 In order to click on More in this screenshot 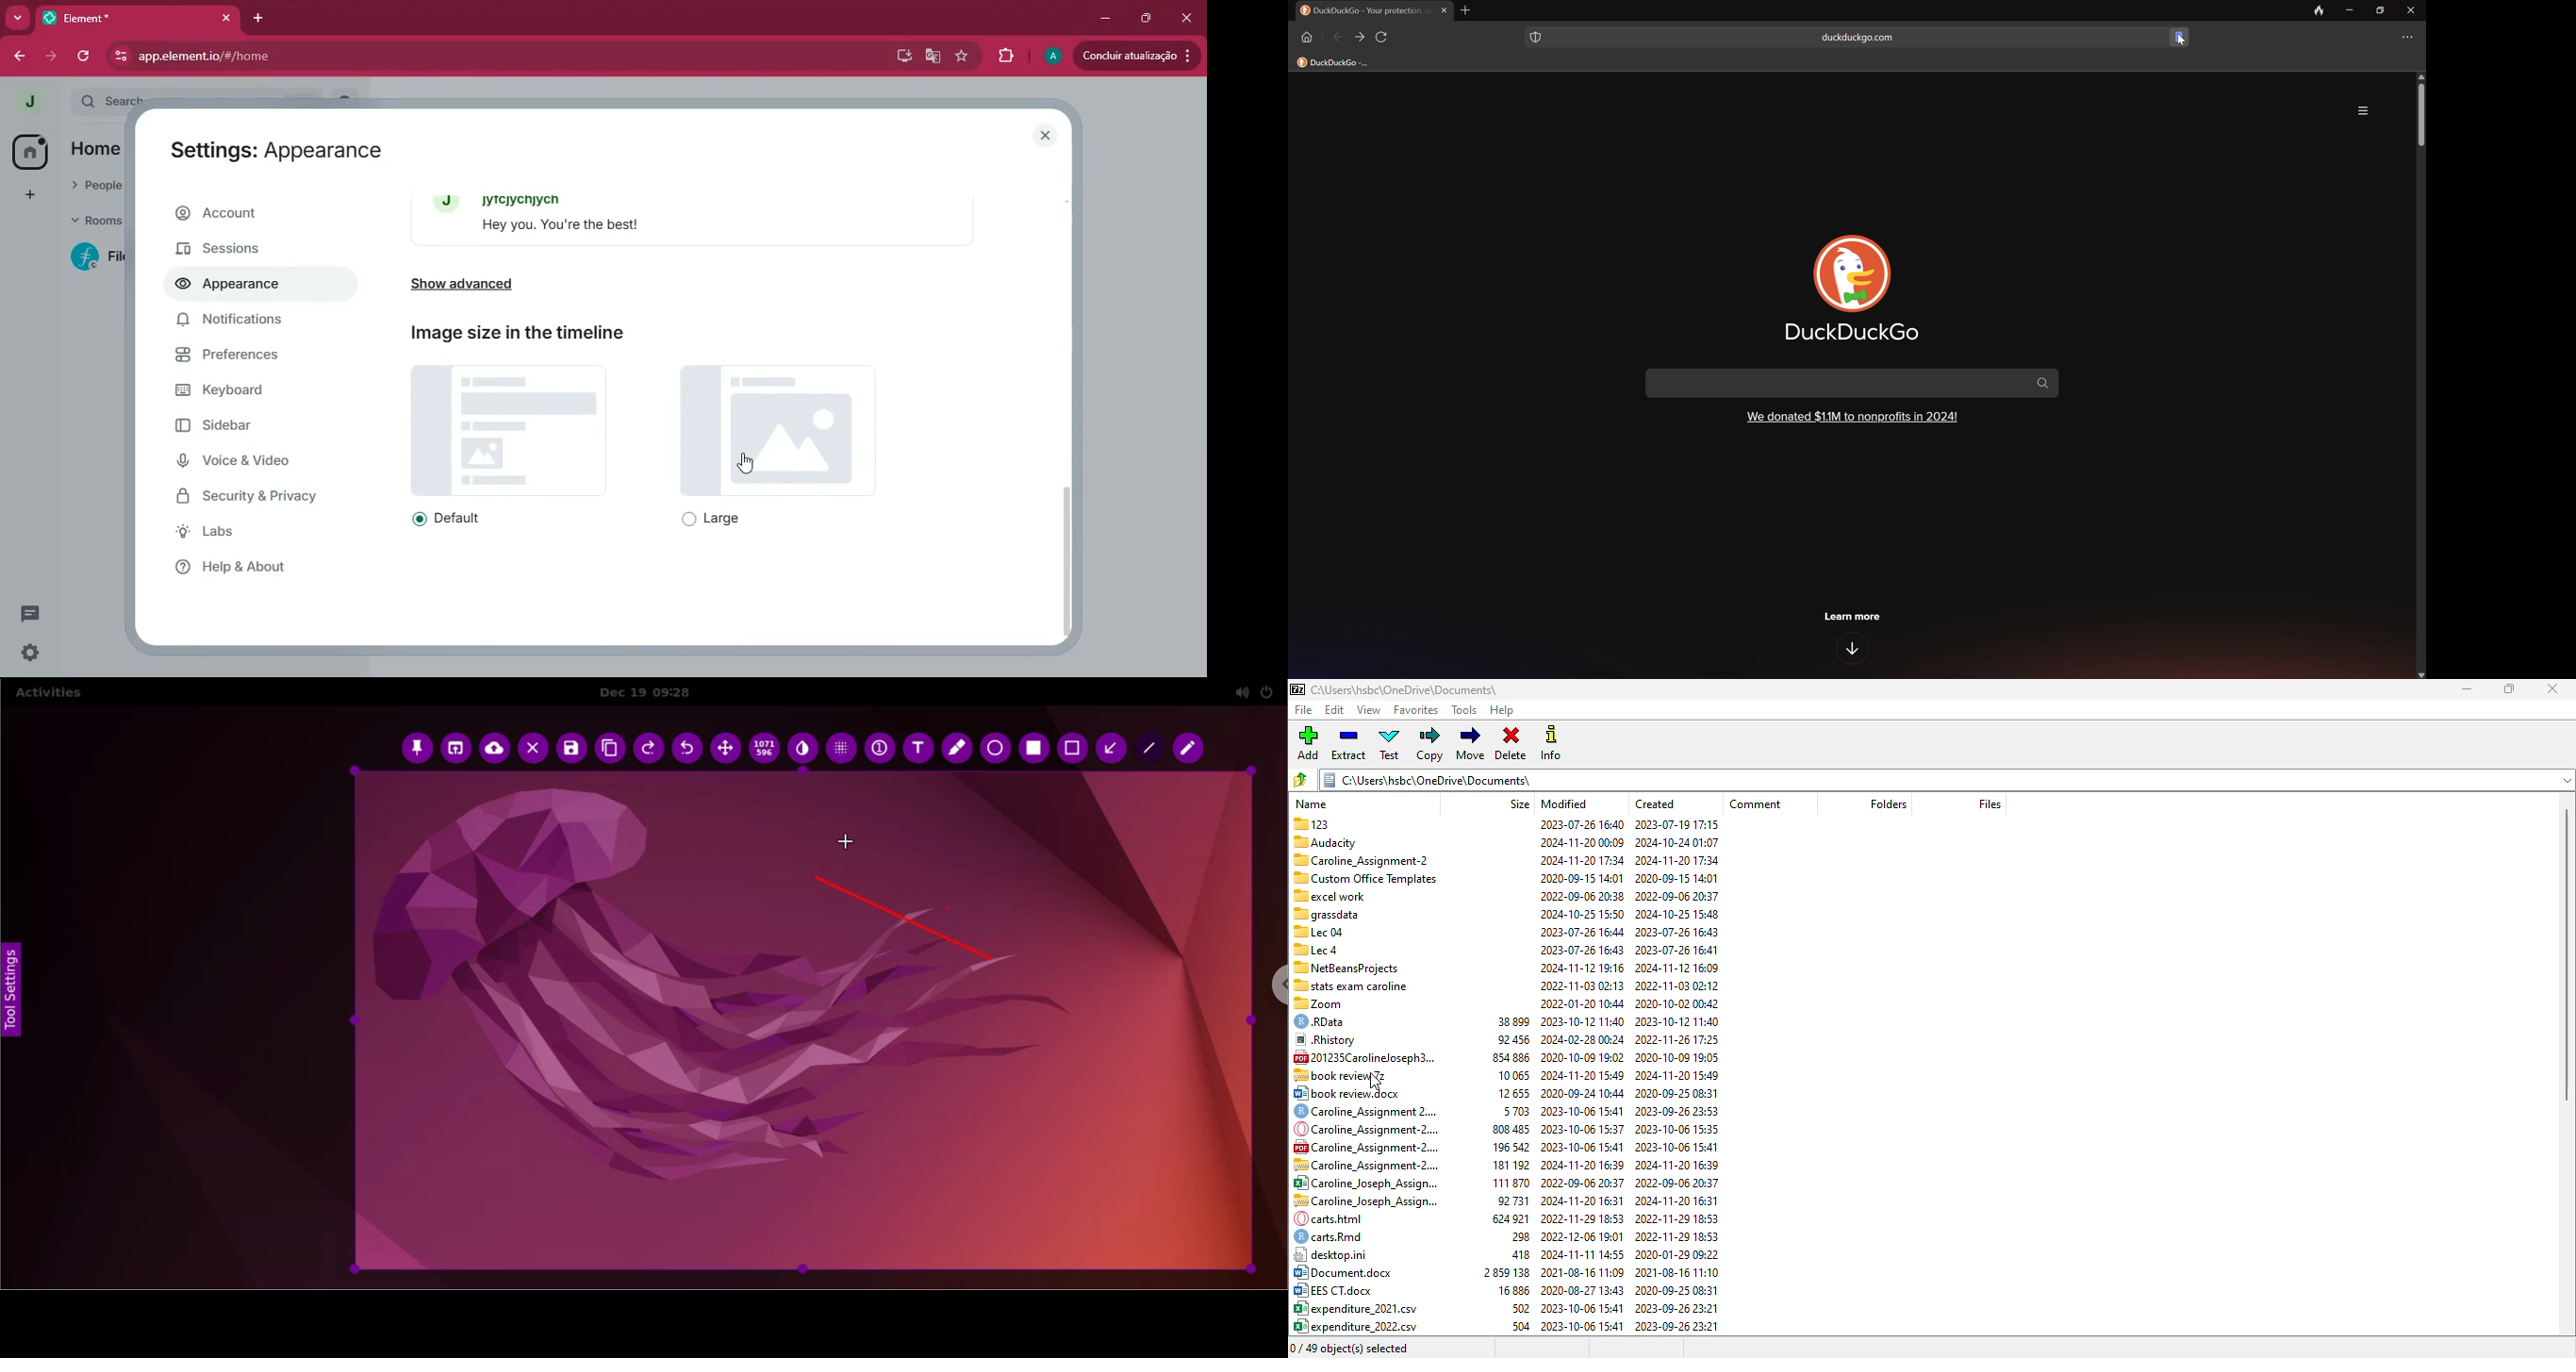, I will do `click(2364, 111)`.